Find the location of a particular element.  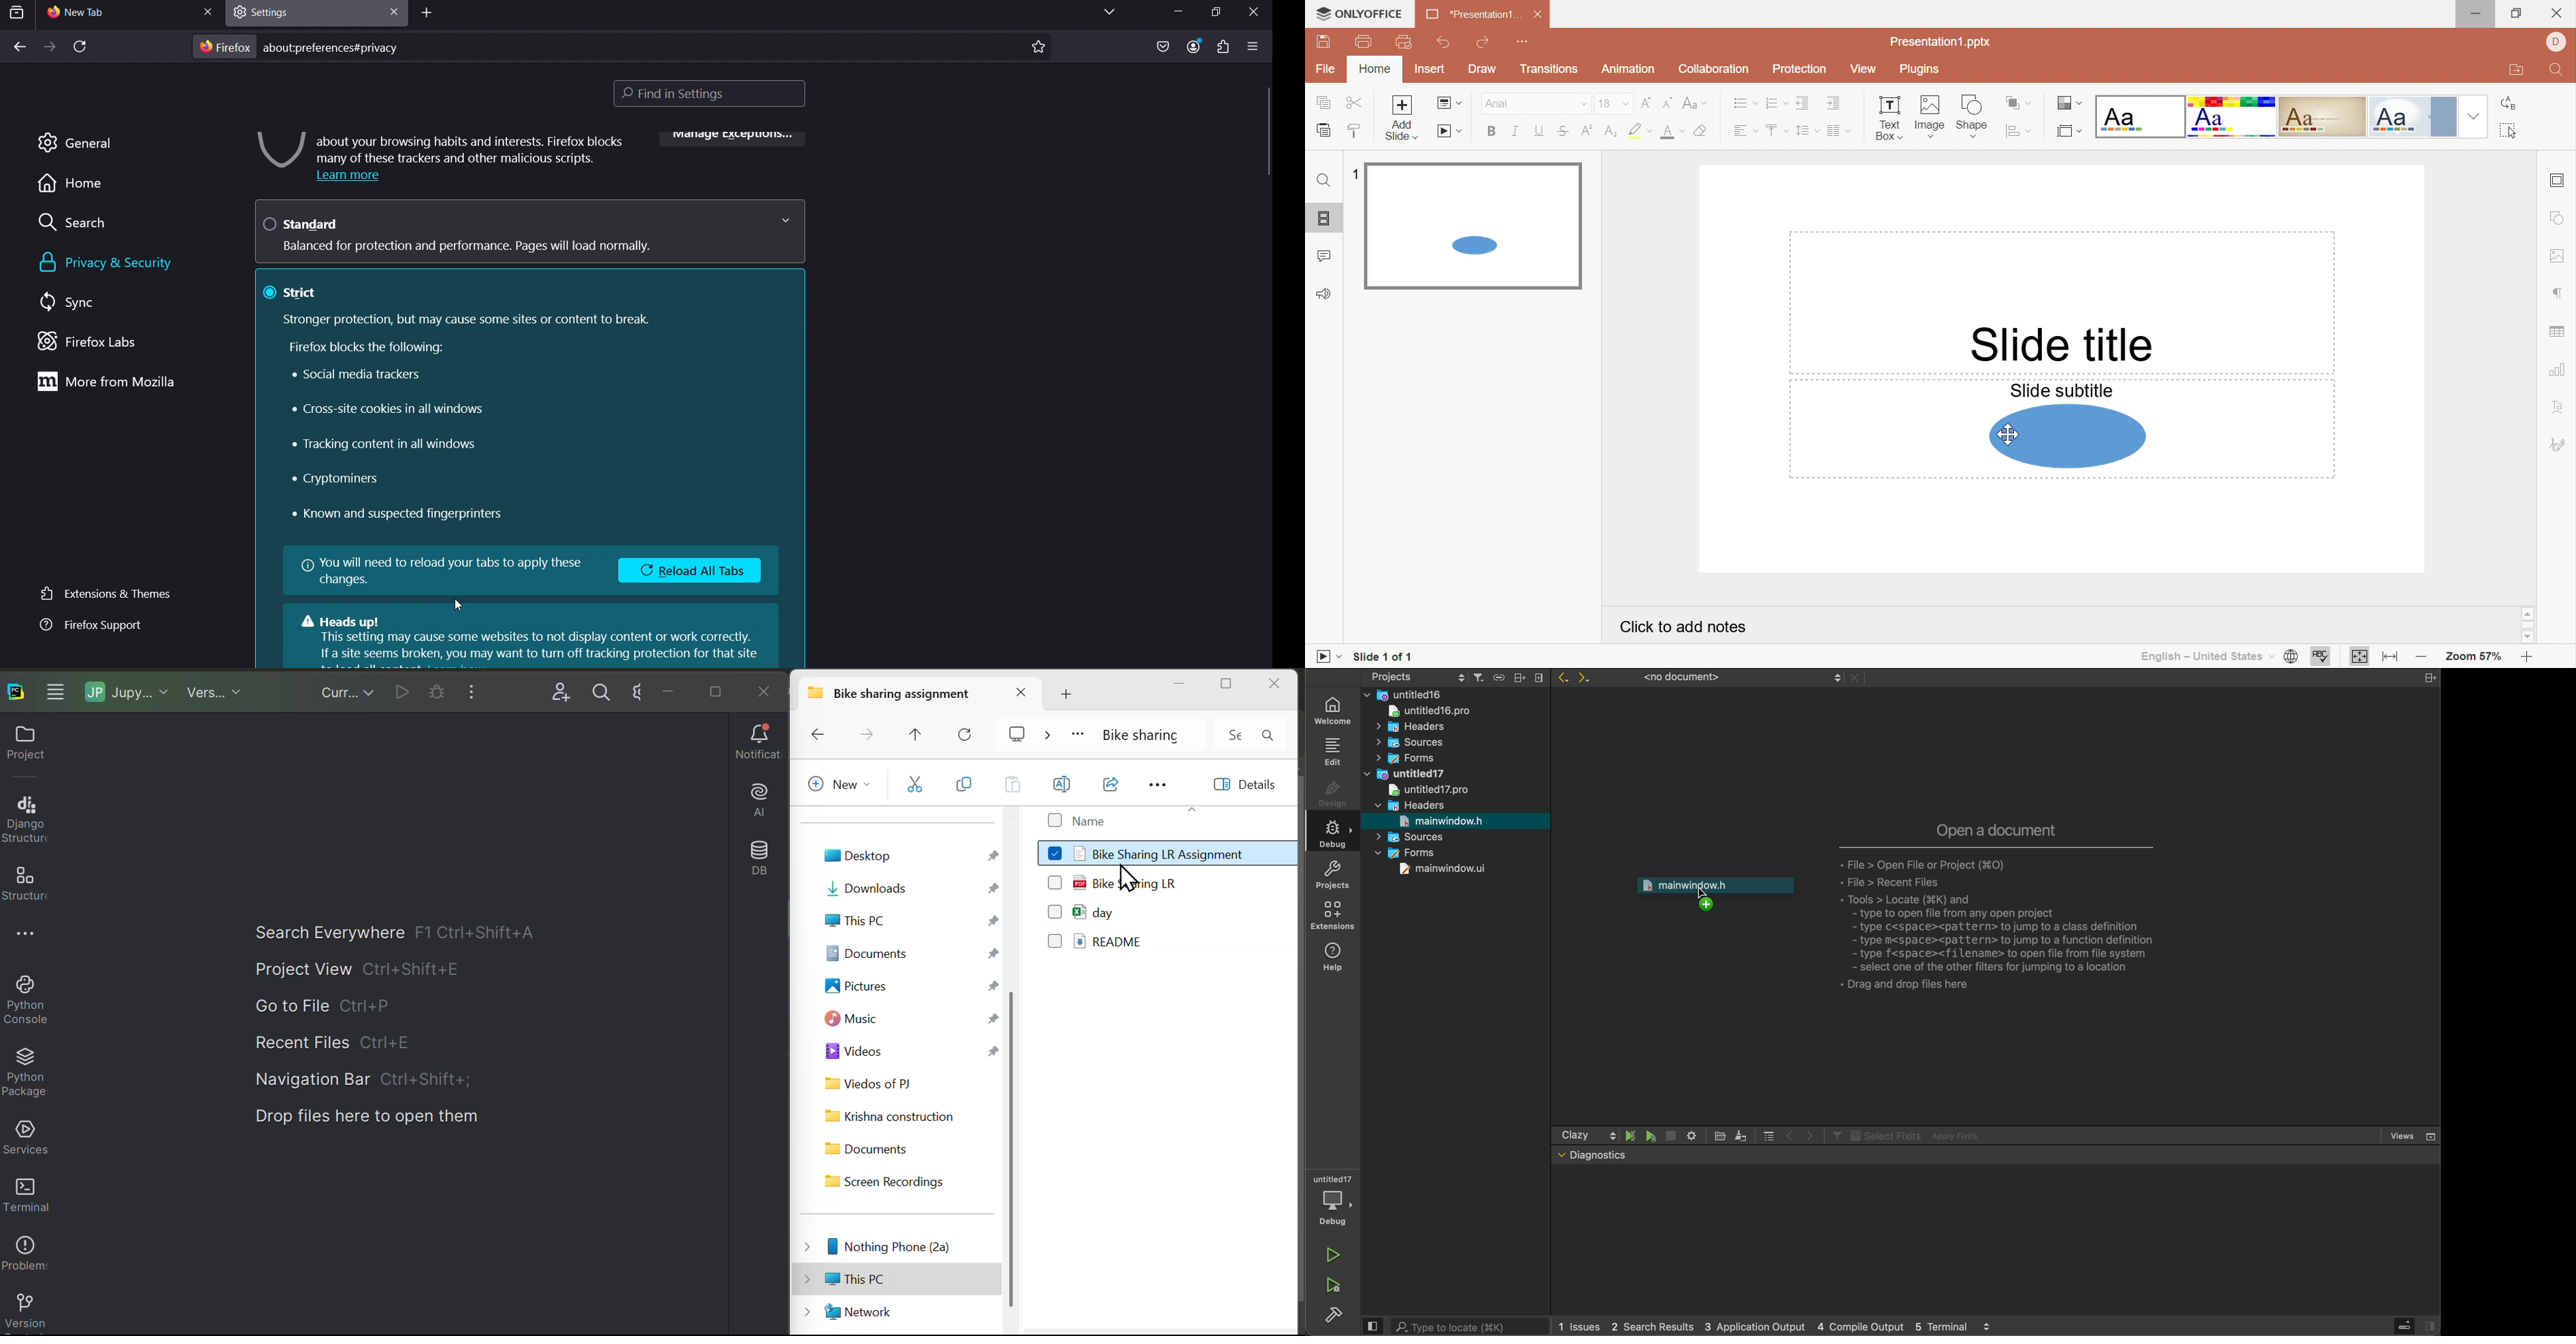

Django structure is located at coordinates (30, 819).